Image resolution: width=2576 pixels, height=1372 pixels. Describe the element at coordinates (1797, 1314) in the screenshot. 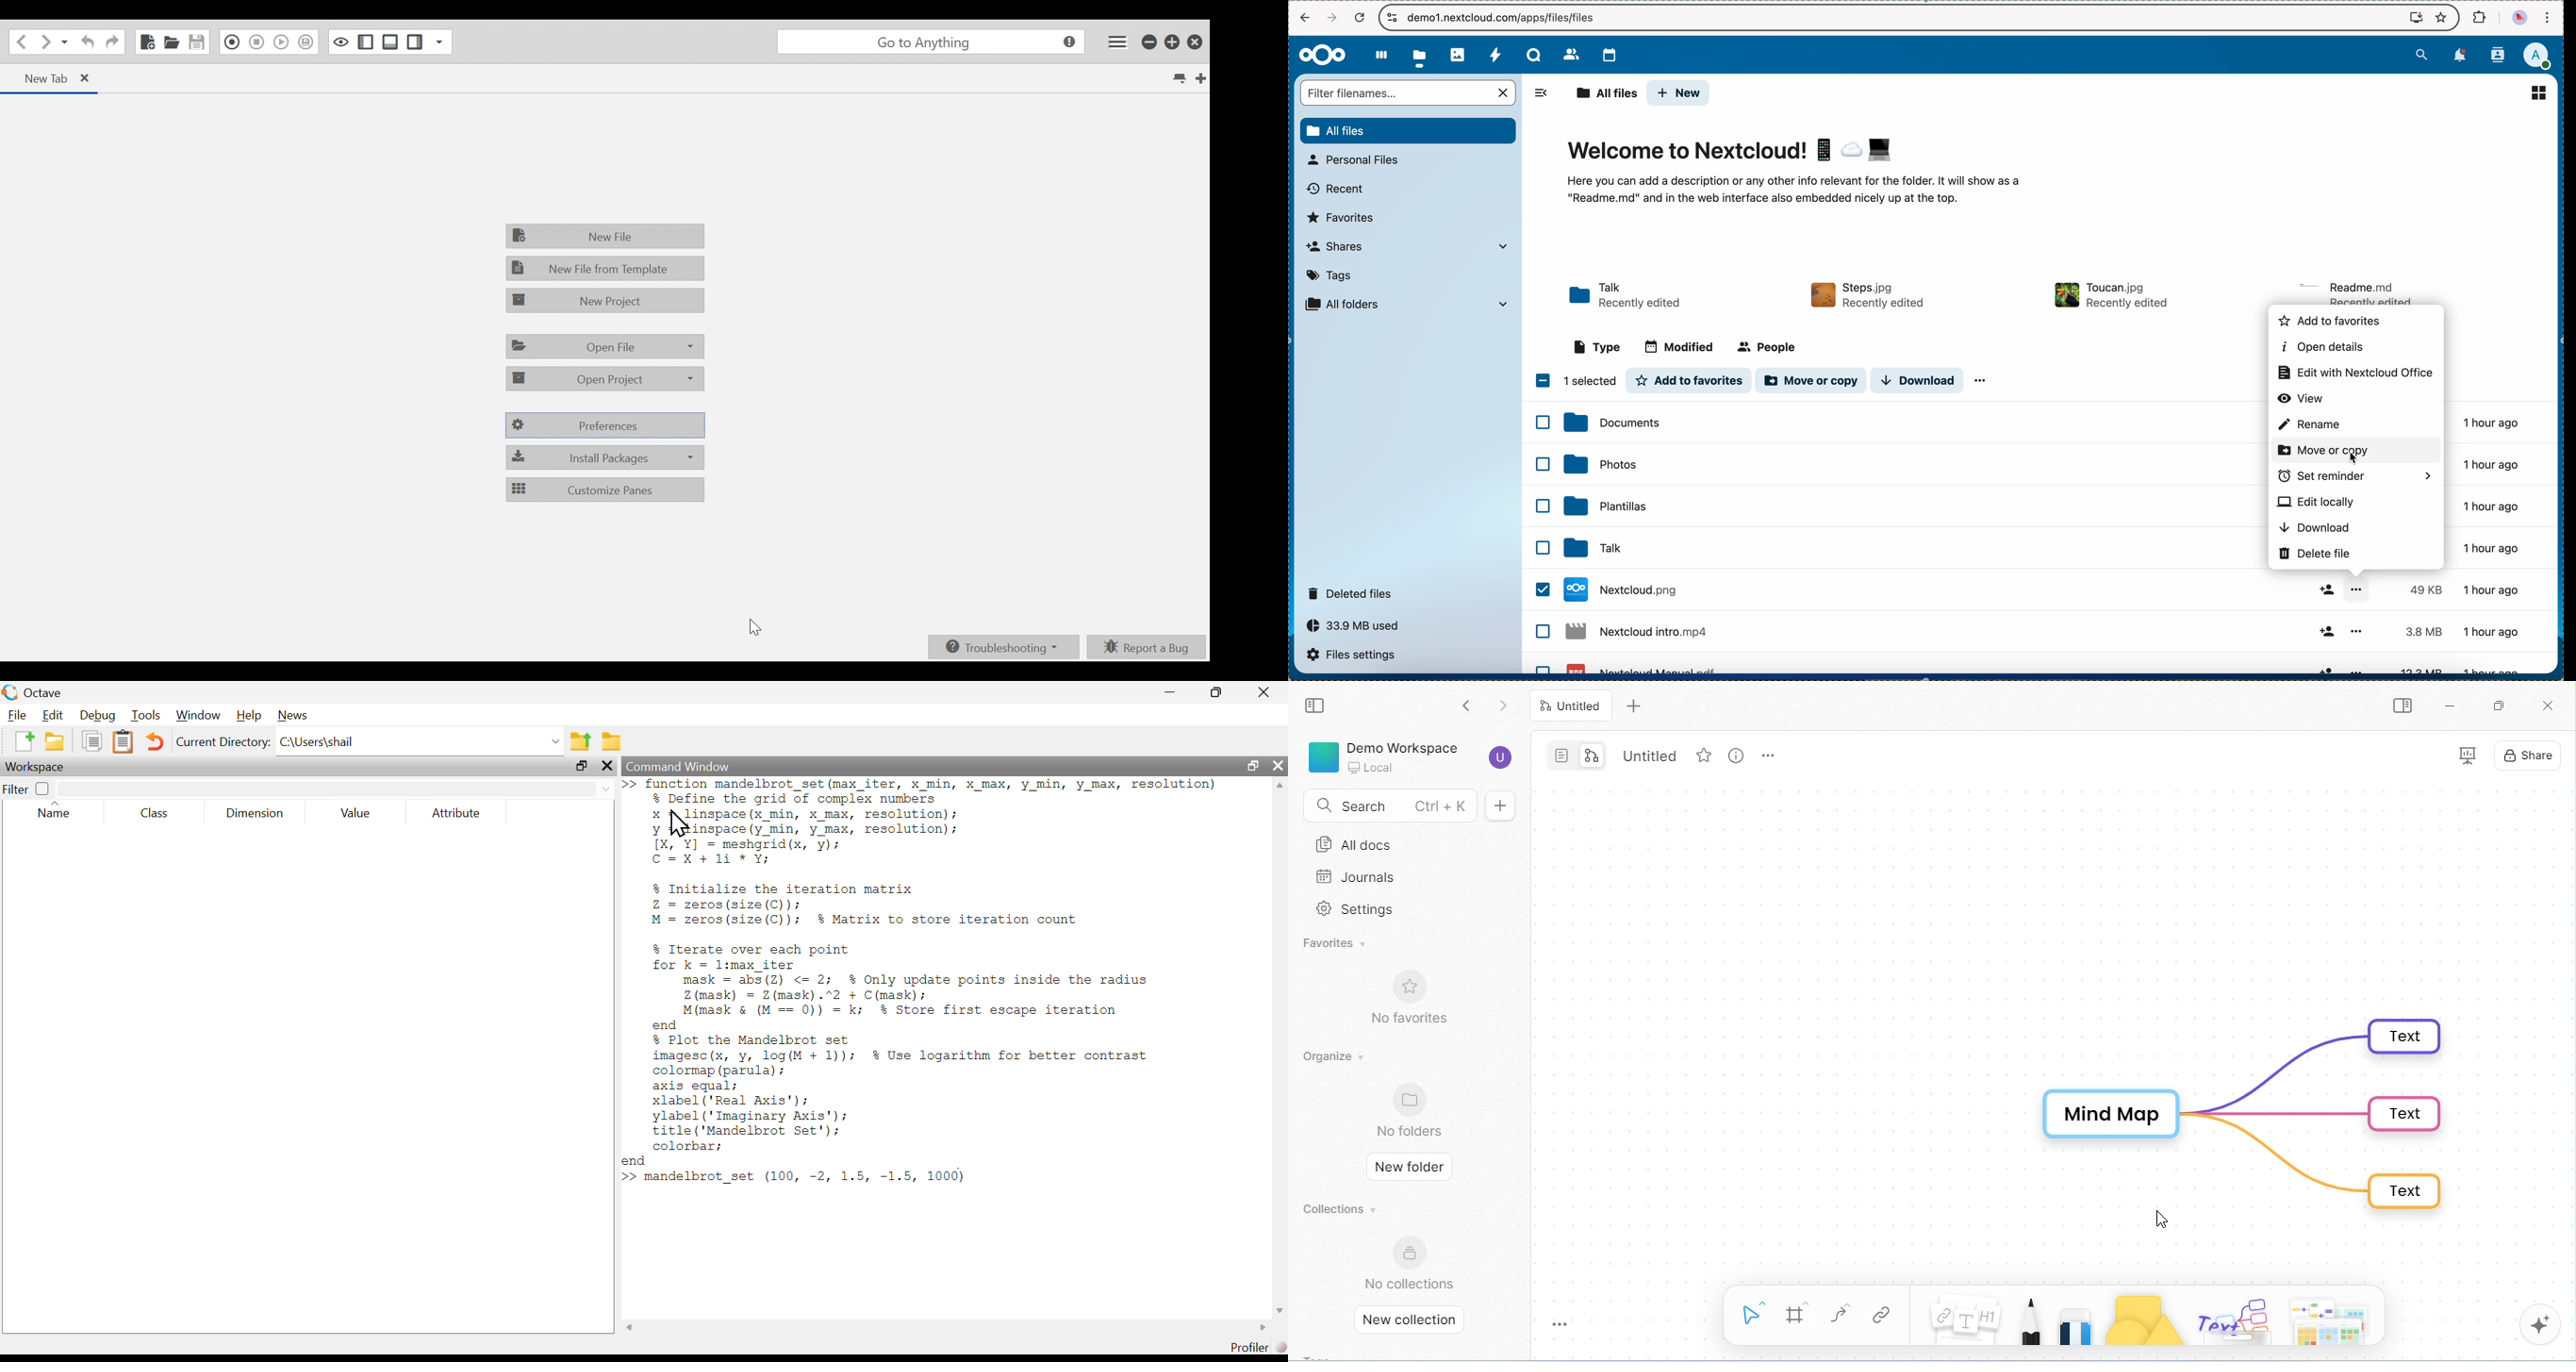

I see `frame` at that location.